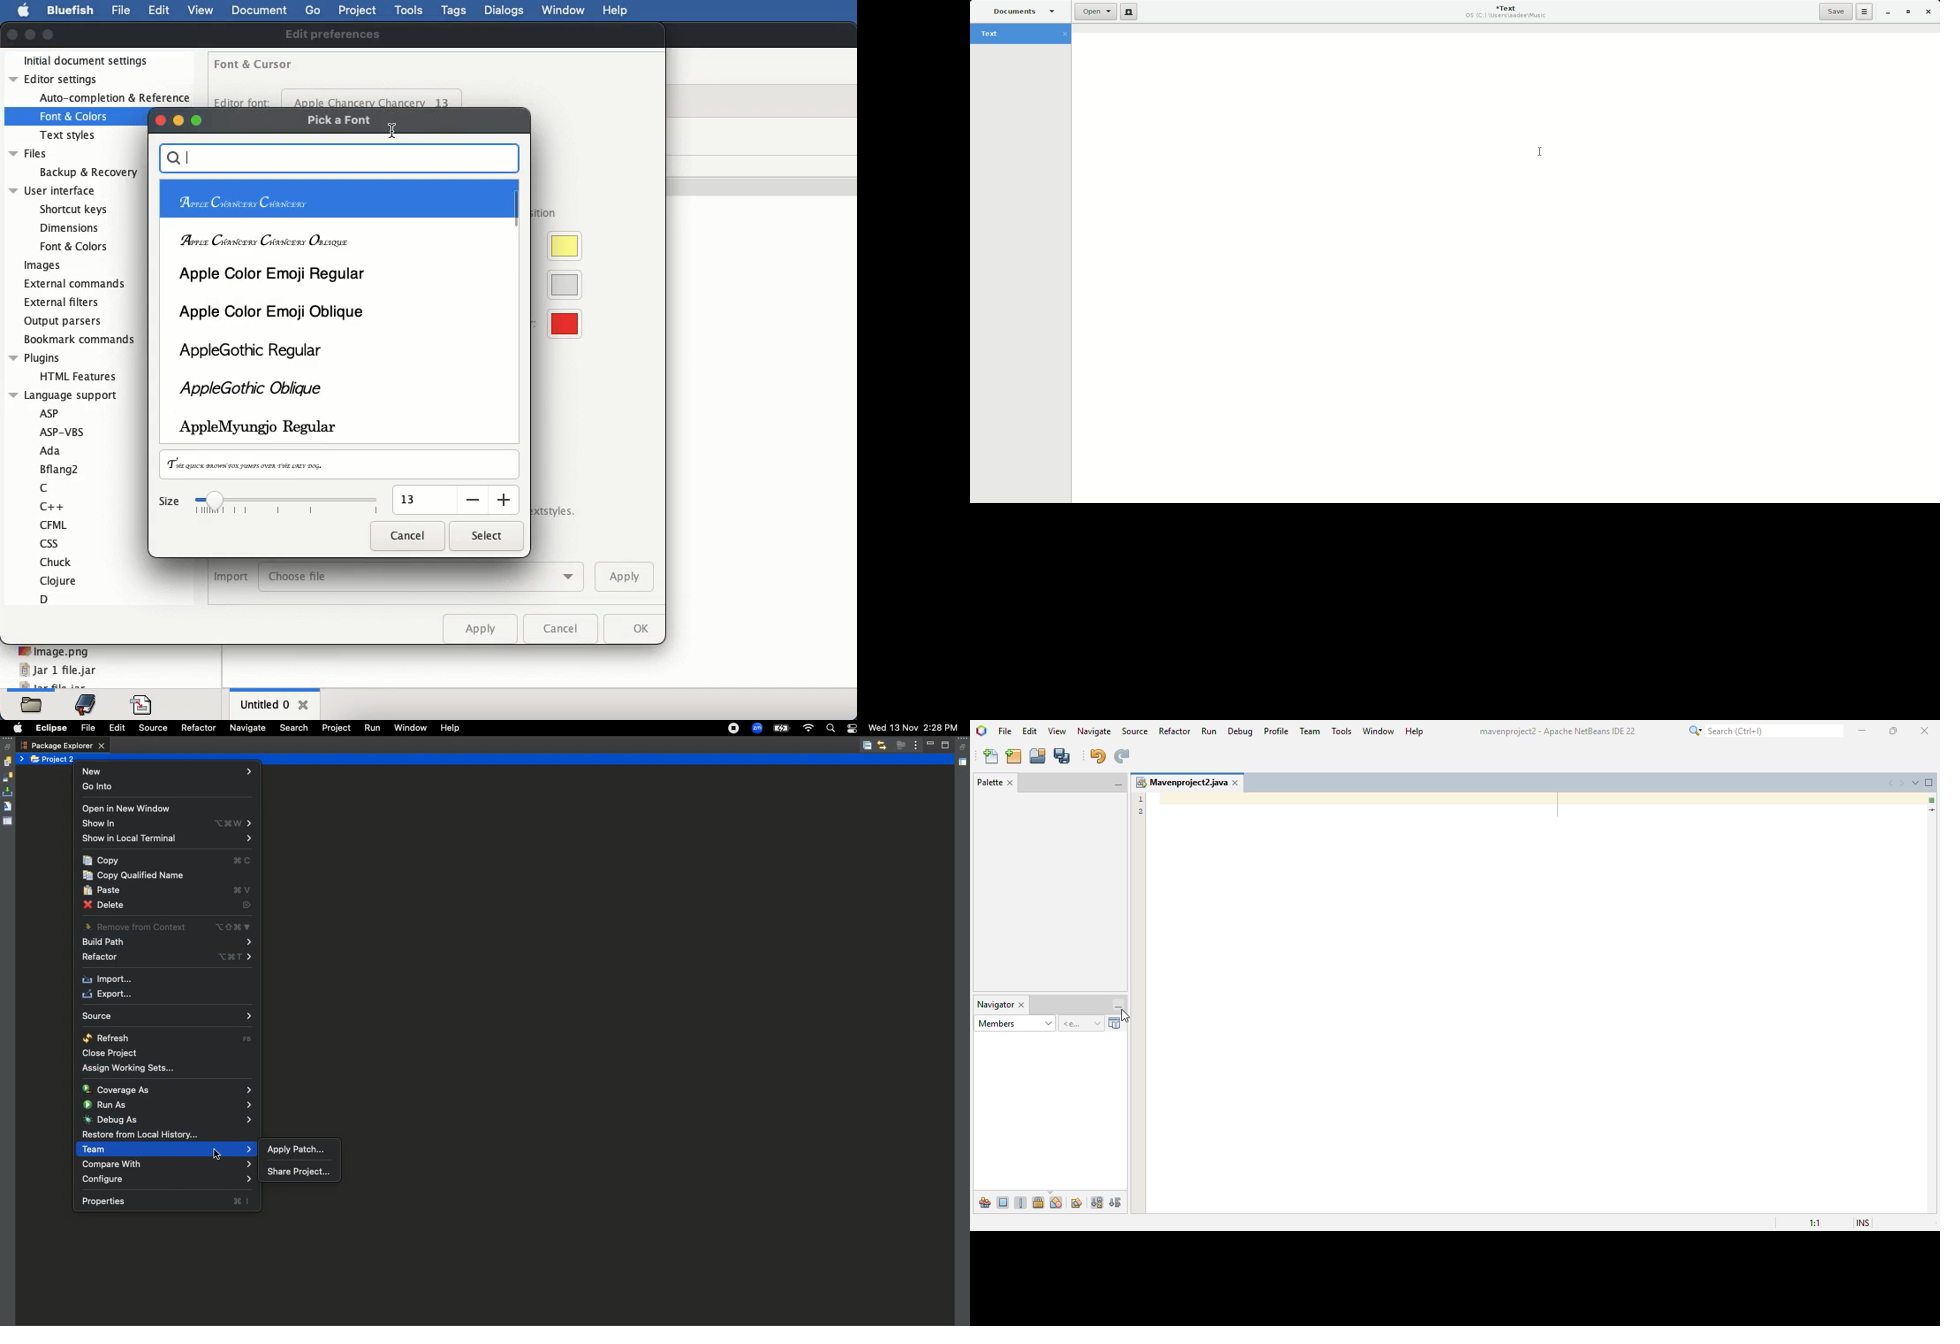  I want to click on edit, so click(158, 10).